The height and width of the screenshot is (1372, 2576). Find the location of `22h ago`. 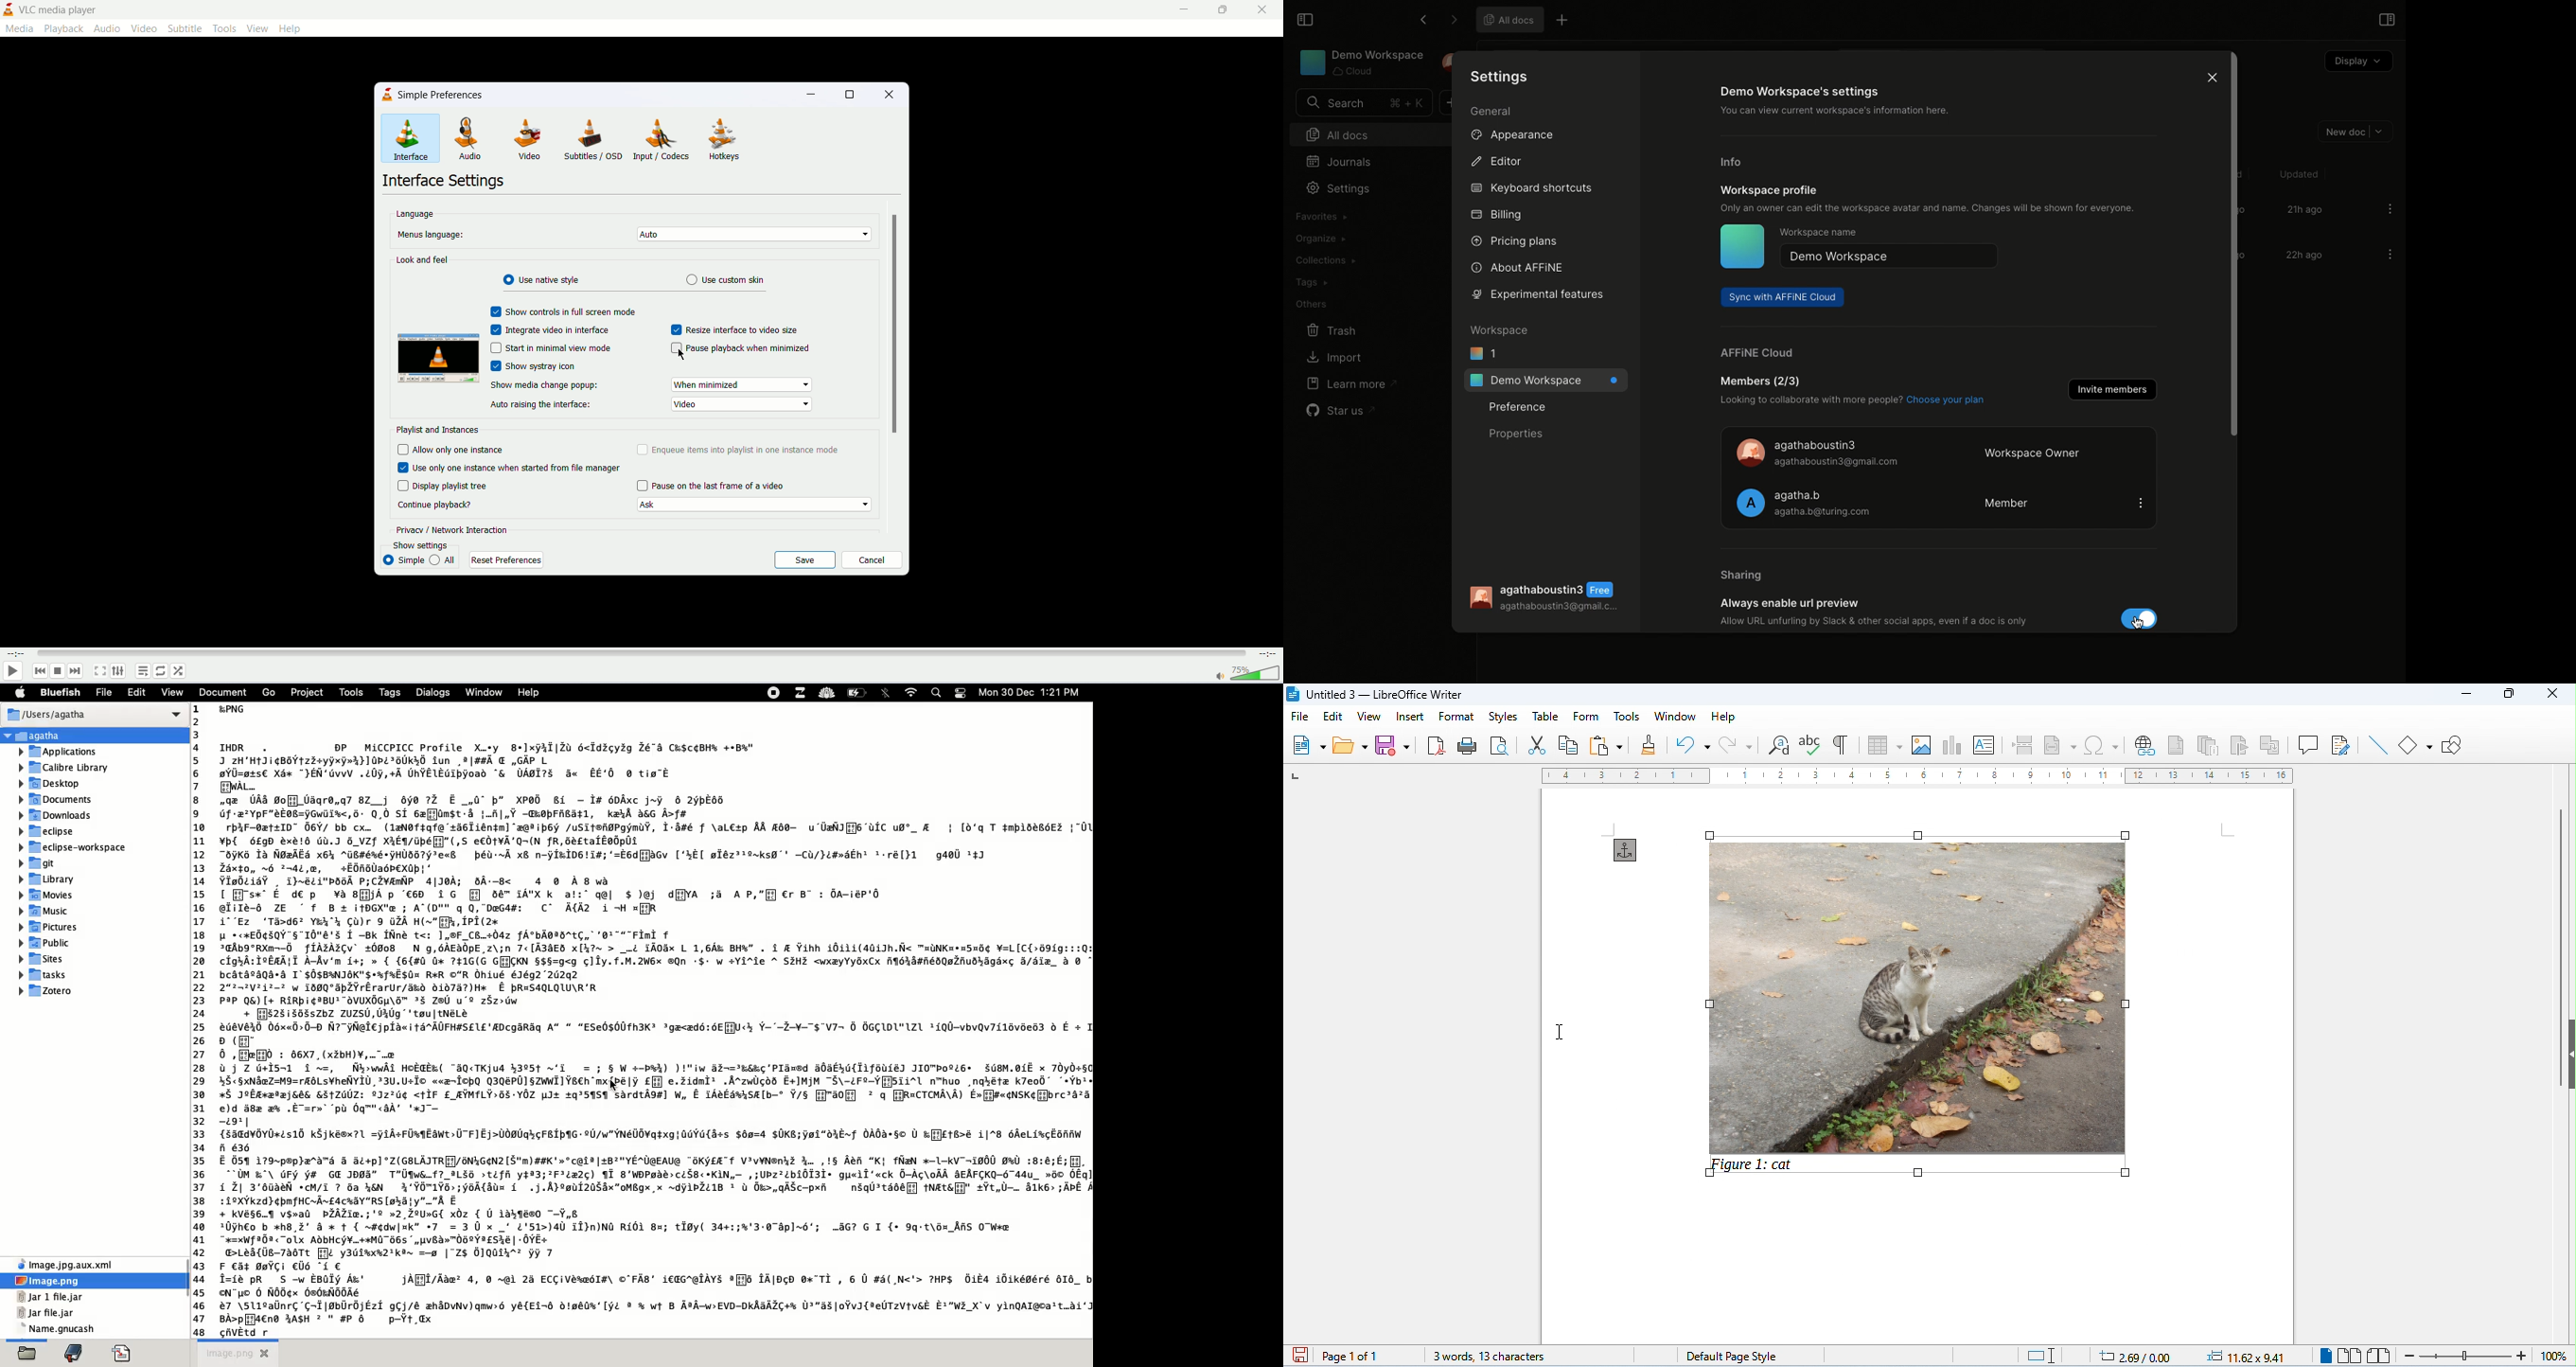

22h ago is located at coordinates (2303, 257).